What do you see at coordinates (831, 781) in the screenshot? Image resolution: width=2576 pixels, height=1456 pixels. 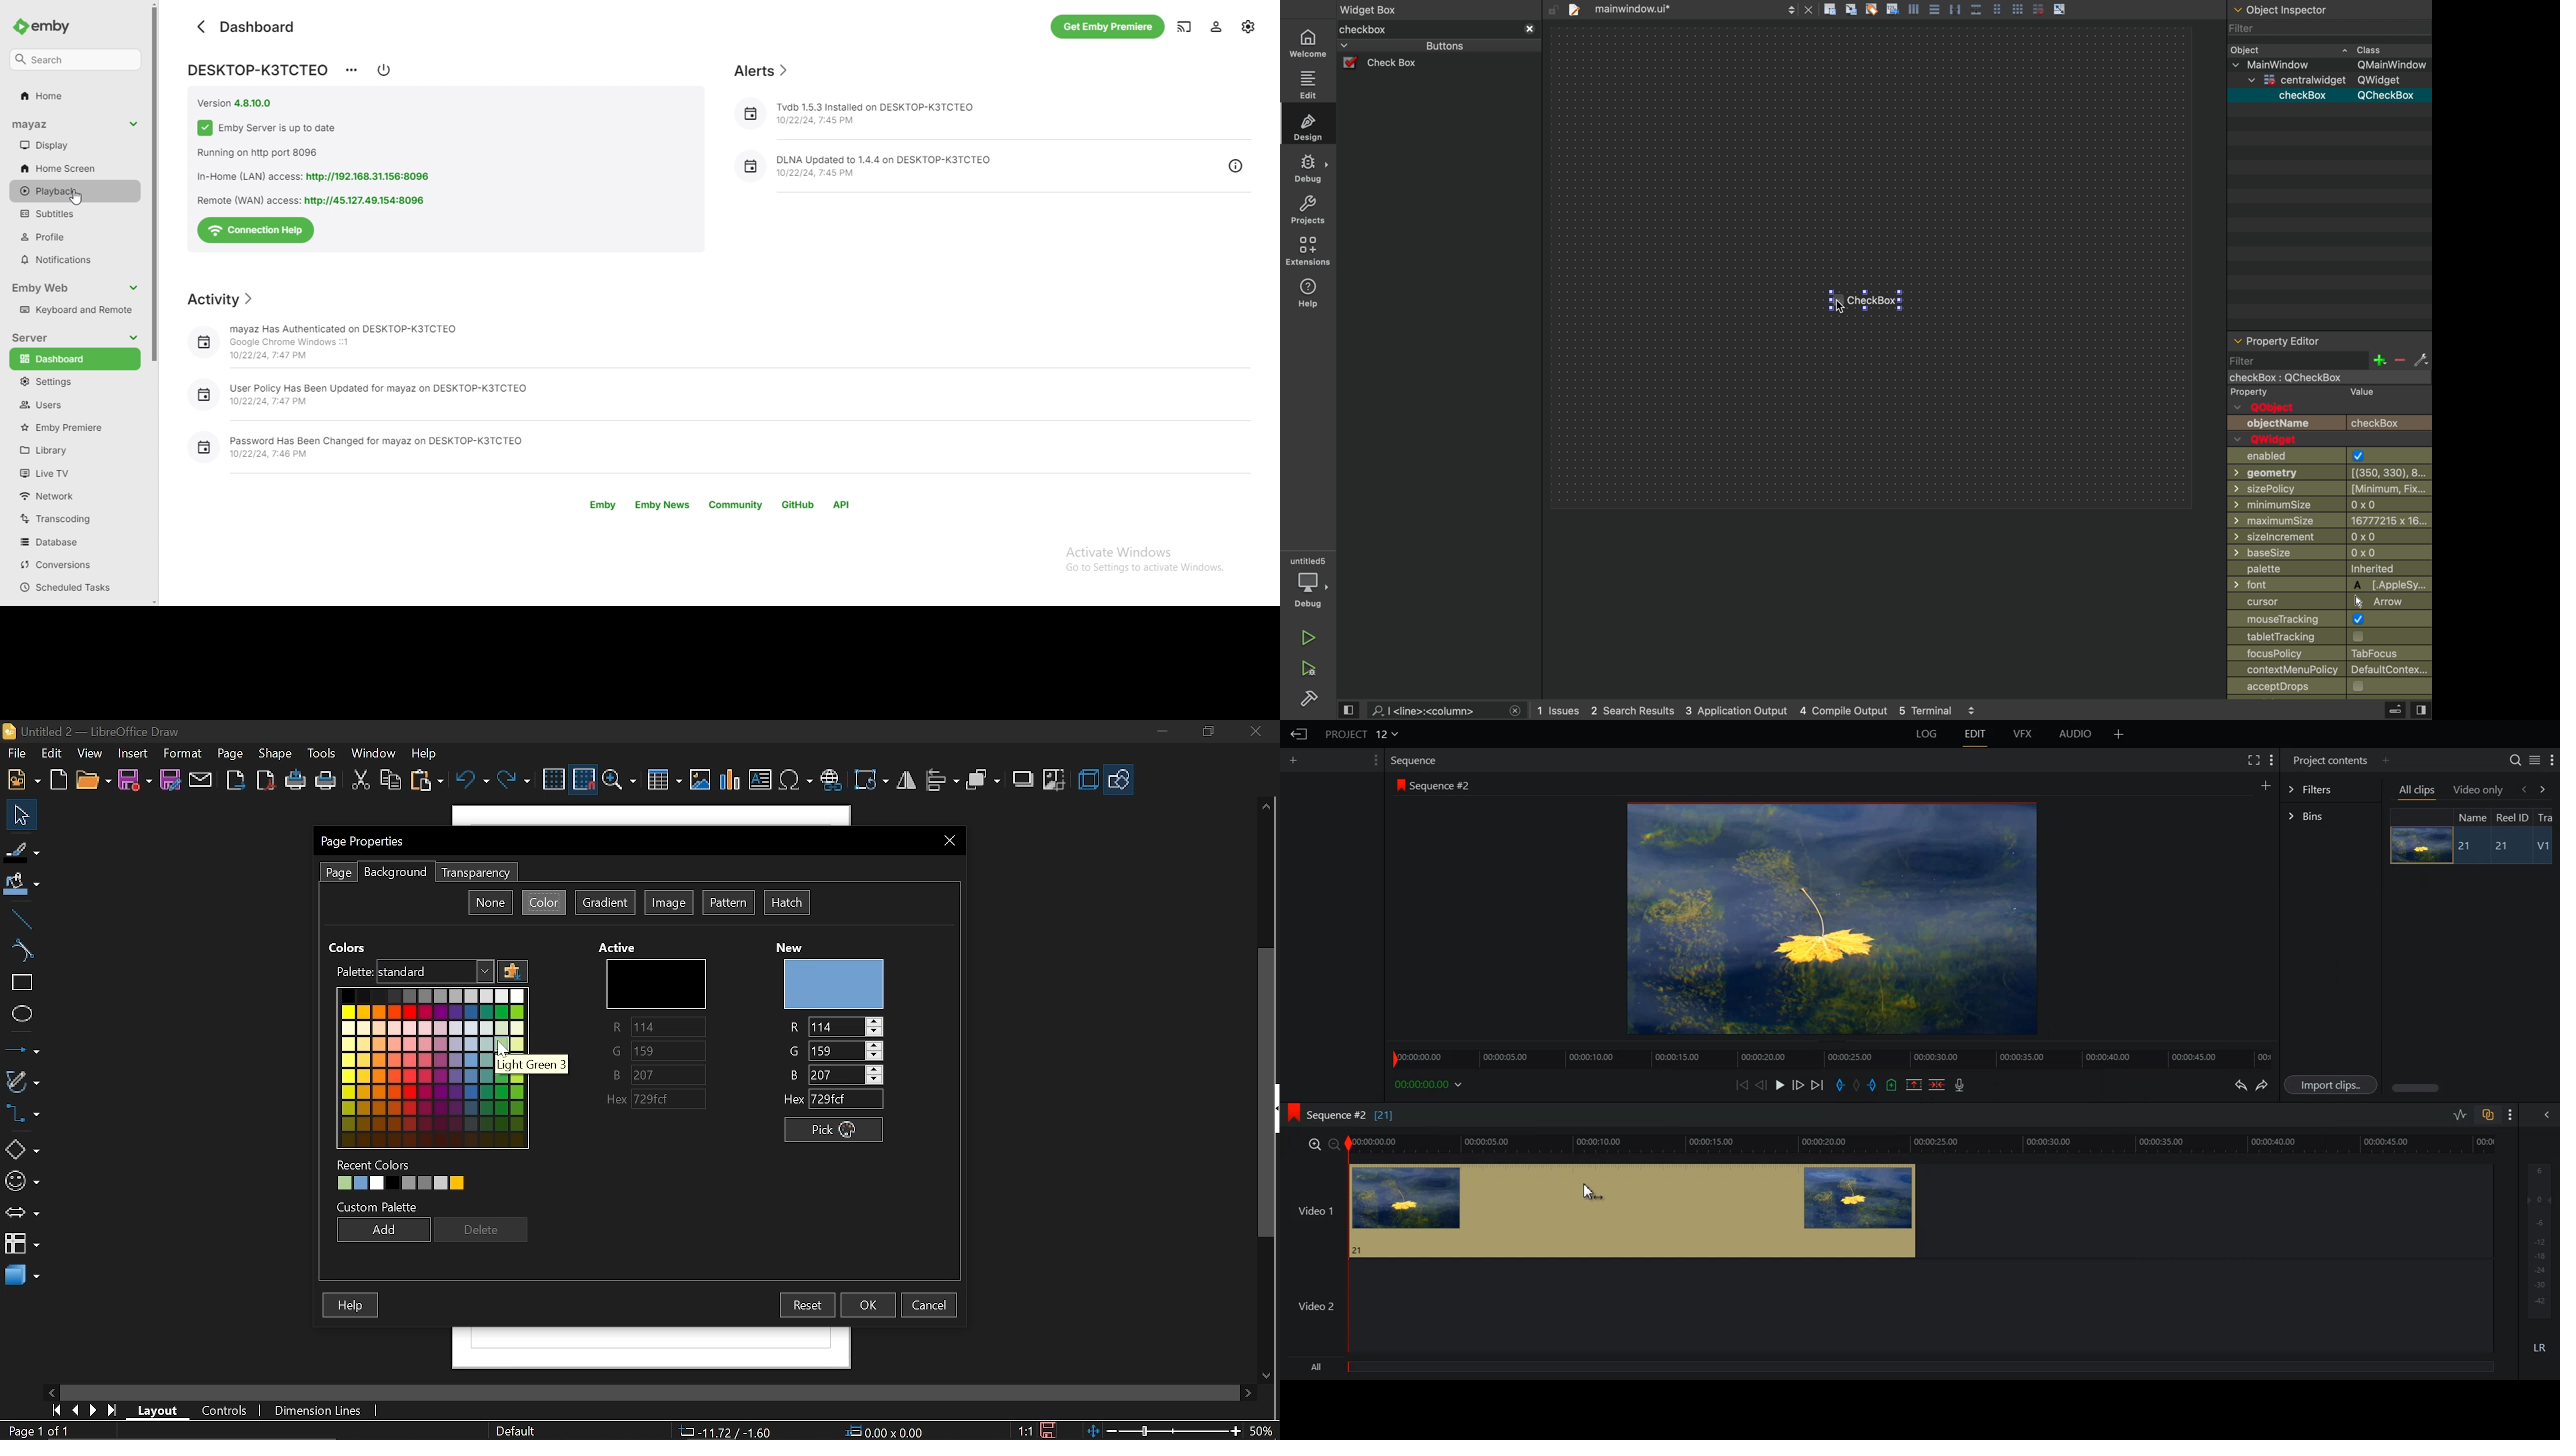 I see `Insert hyprelink` at bounding box center [831, 781].